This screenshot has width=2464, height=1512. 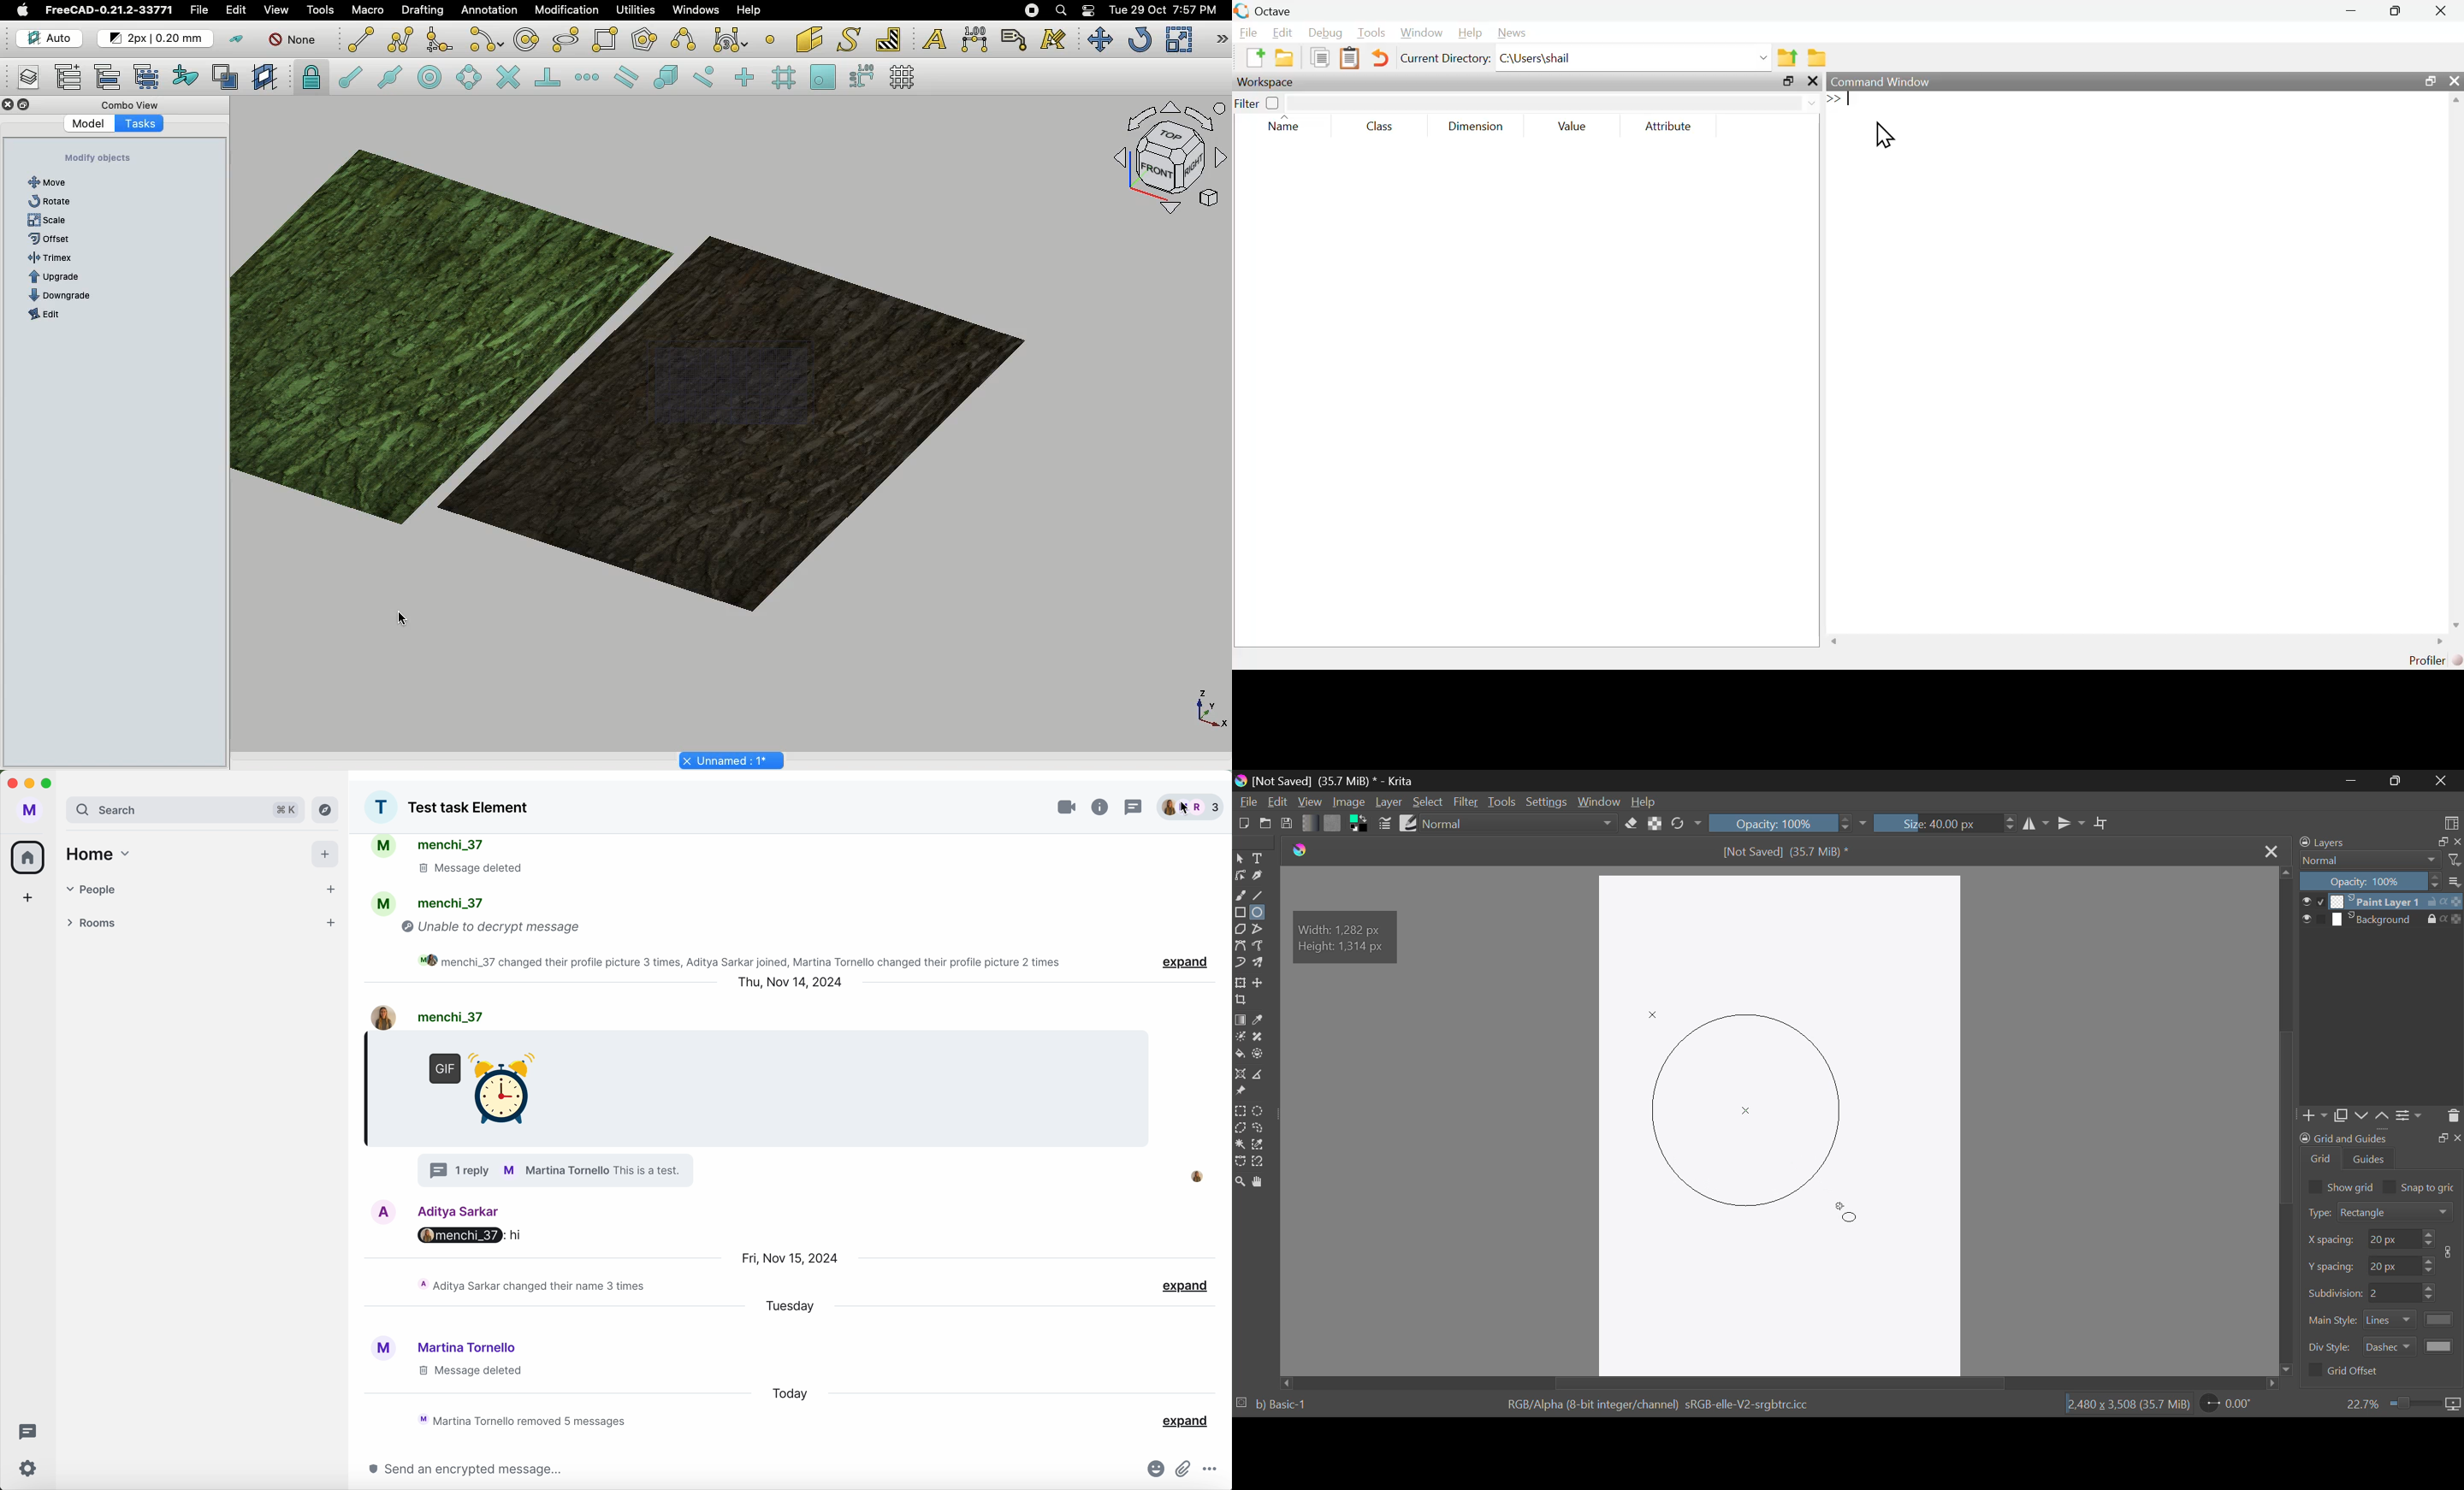 I want to click on people, so click(x=1192, y=807).